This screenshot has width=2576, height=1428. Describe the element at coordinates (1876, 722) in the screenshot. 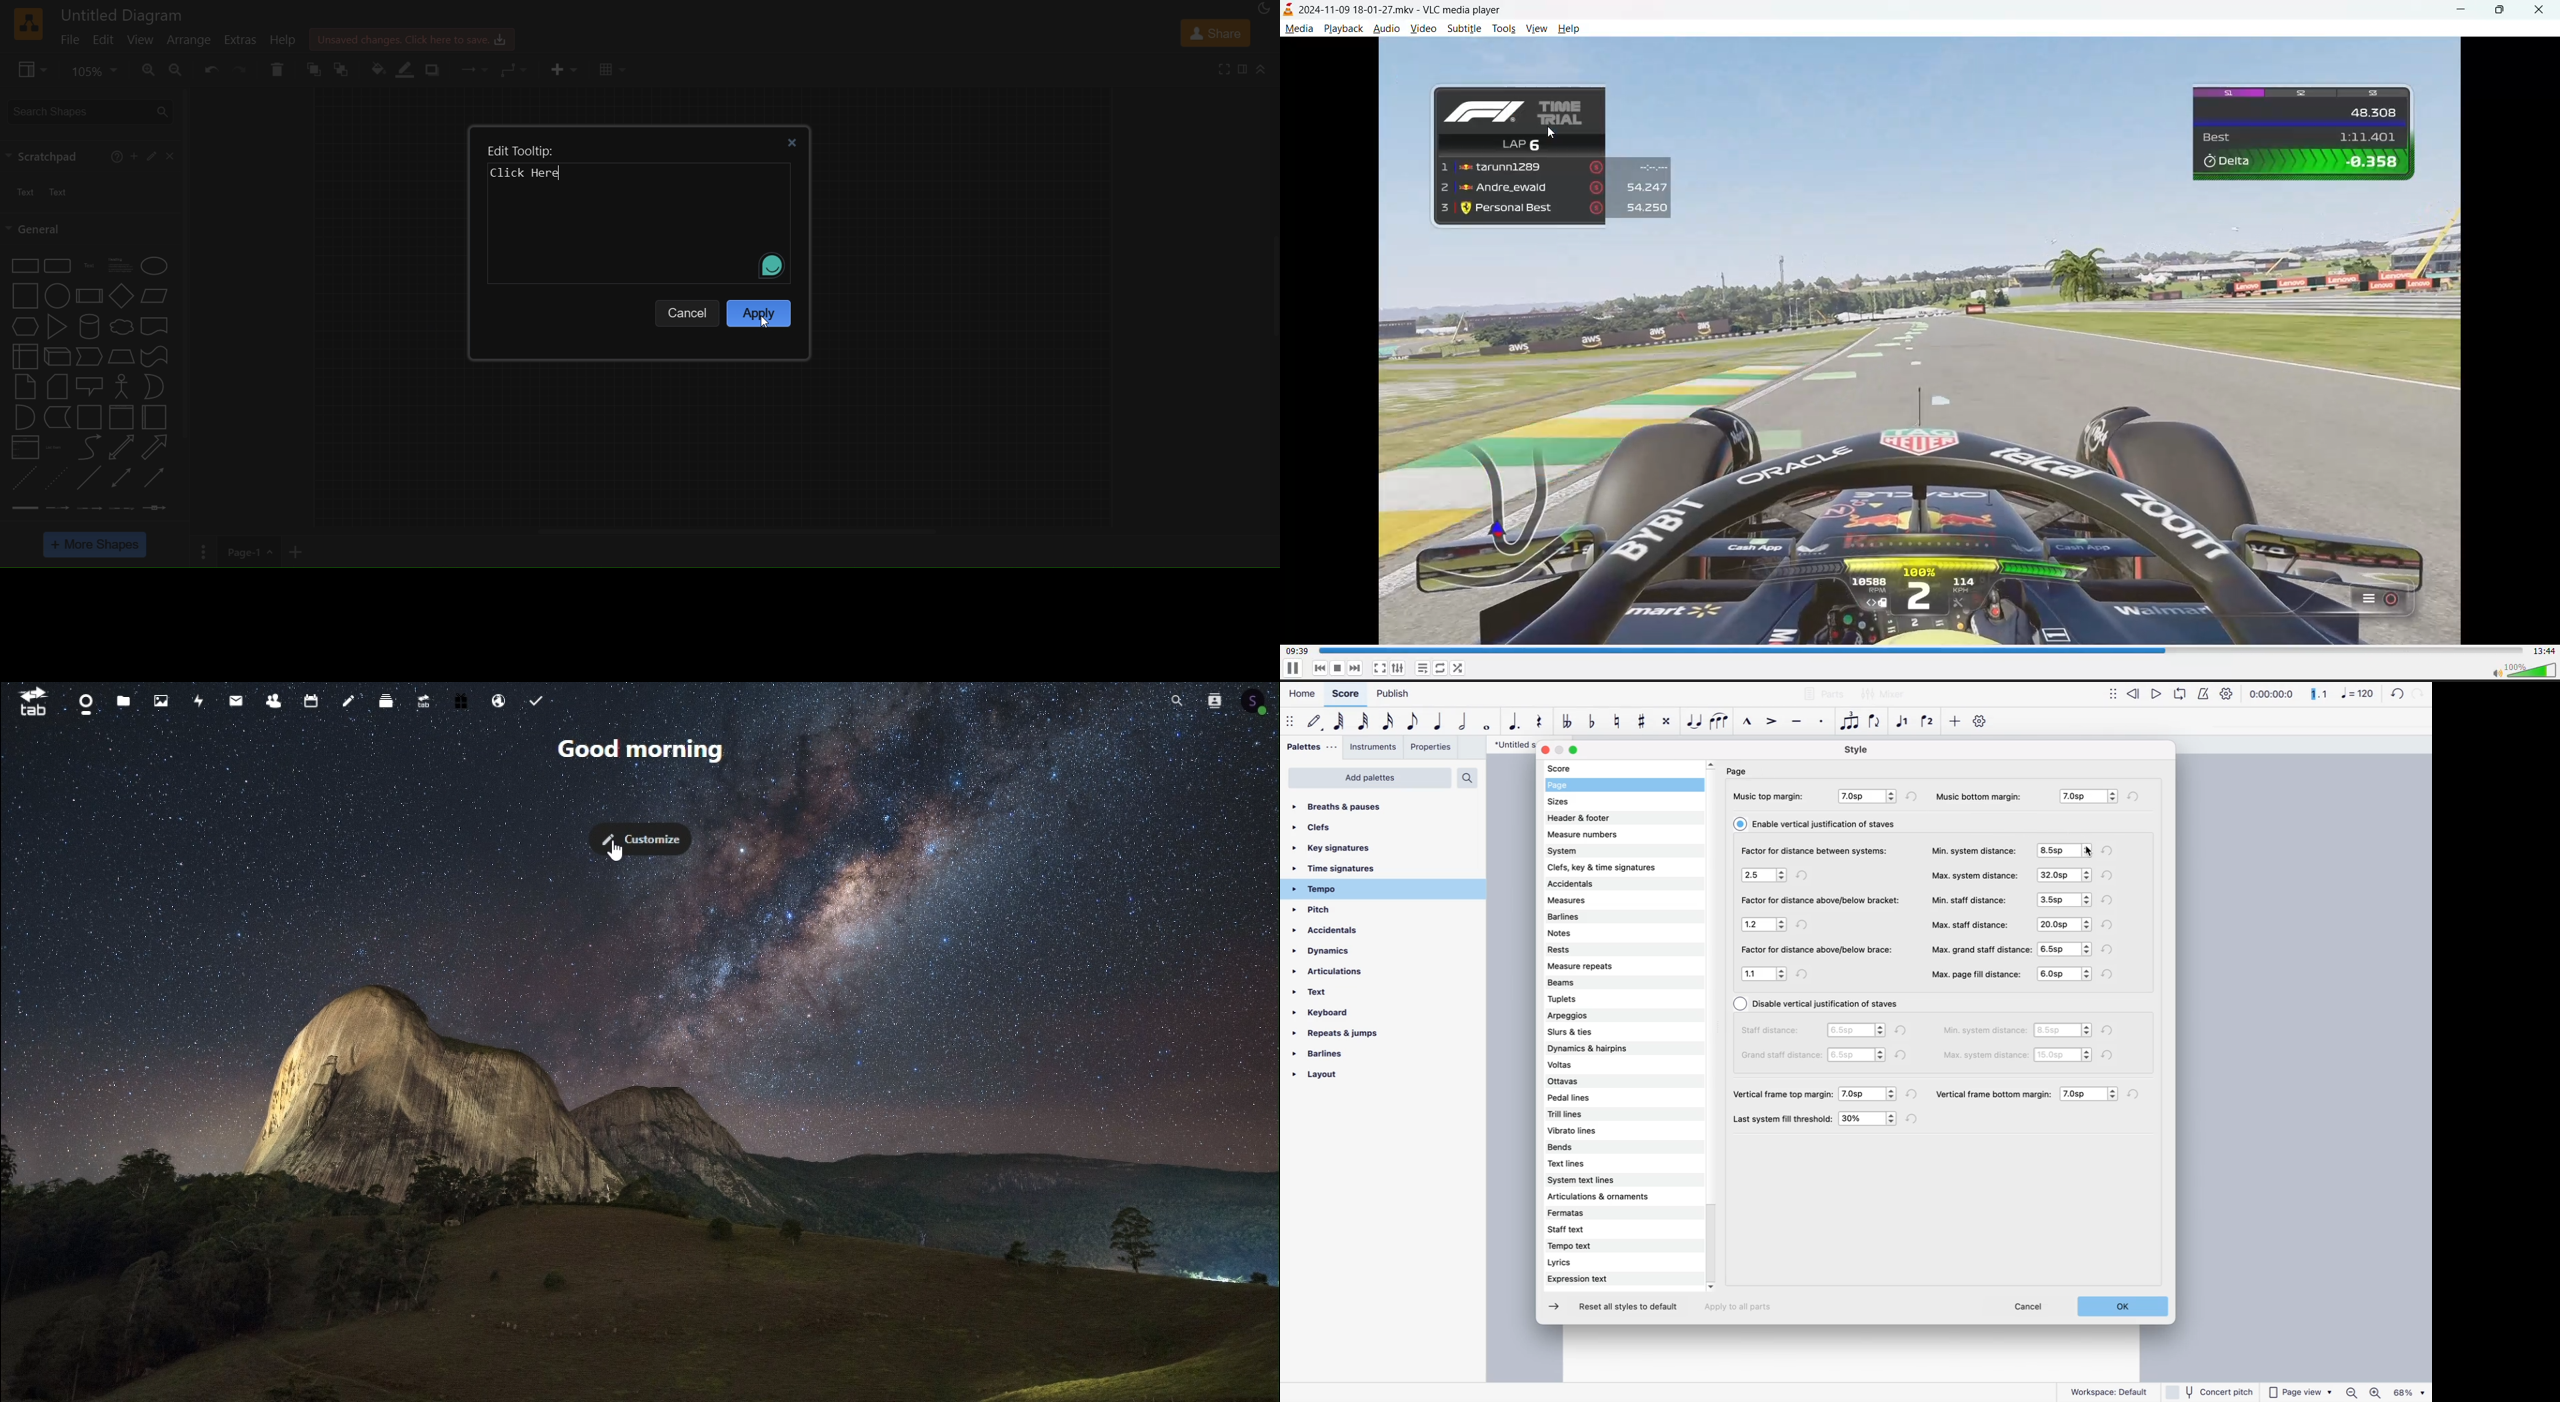

I see `flip direction` at that location.